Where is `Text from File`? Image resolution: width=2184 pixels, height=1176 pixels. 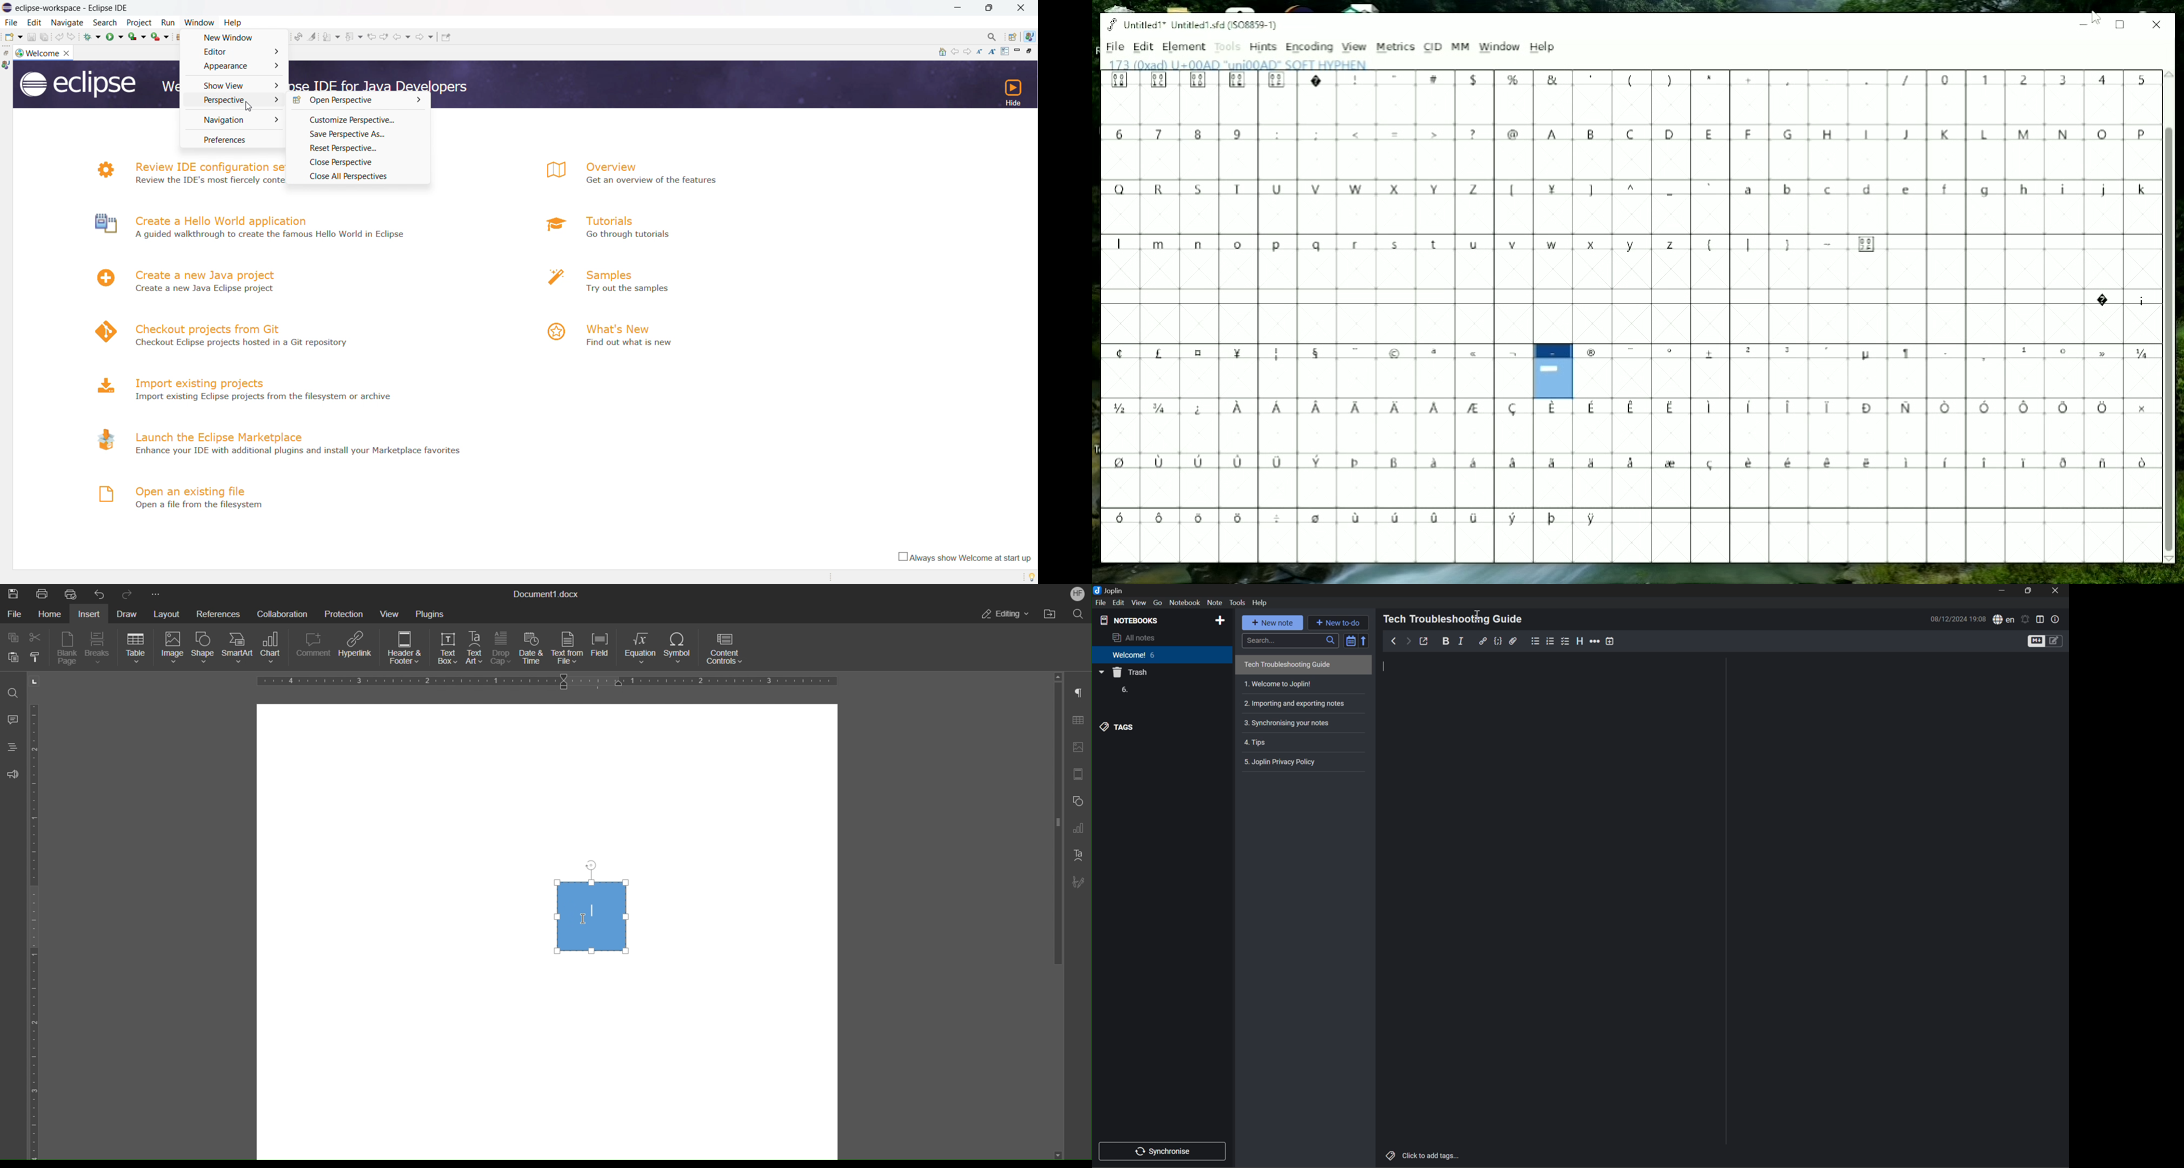 Text from File is located at coordinates (568, 649).